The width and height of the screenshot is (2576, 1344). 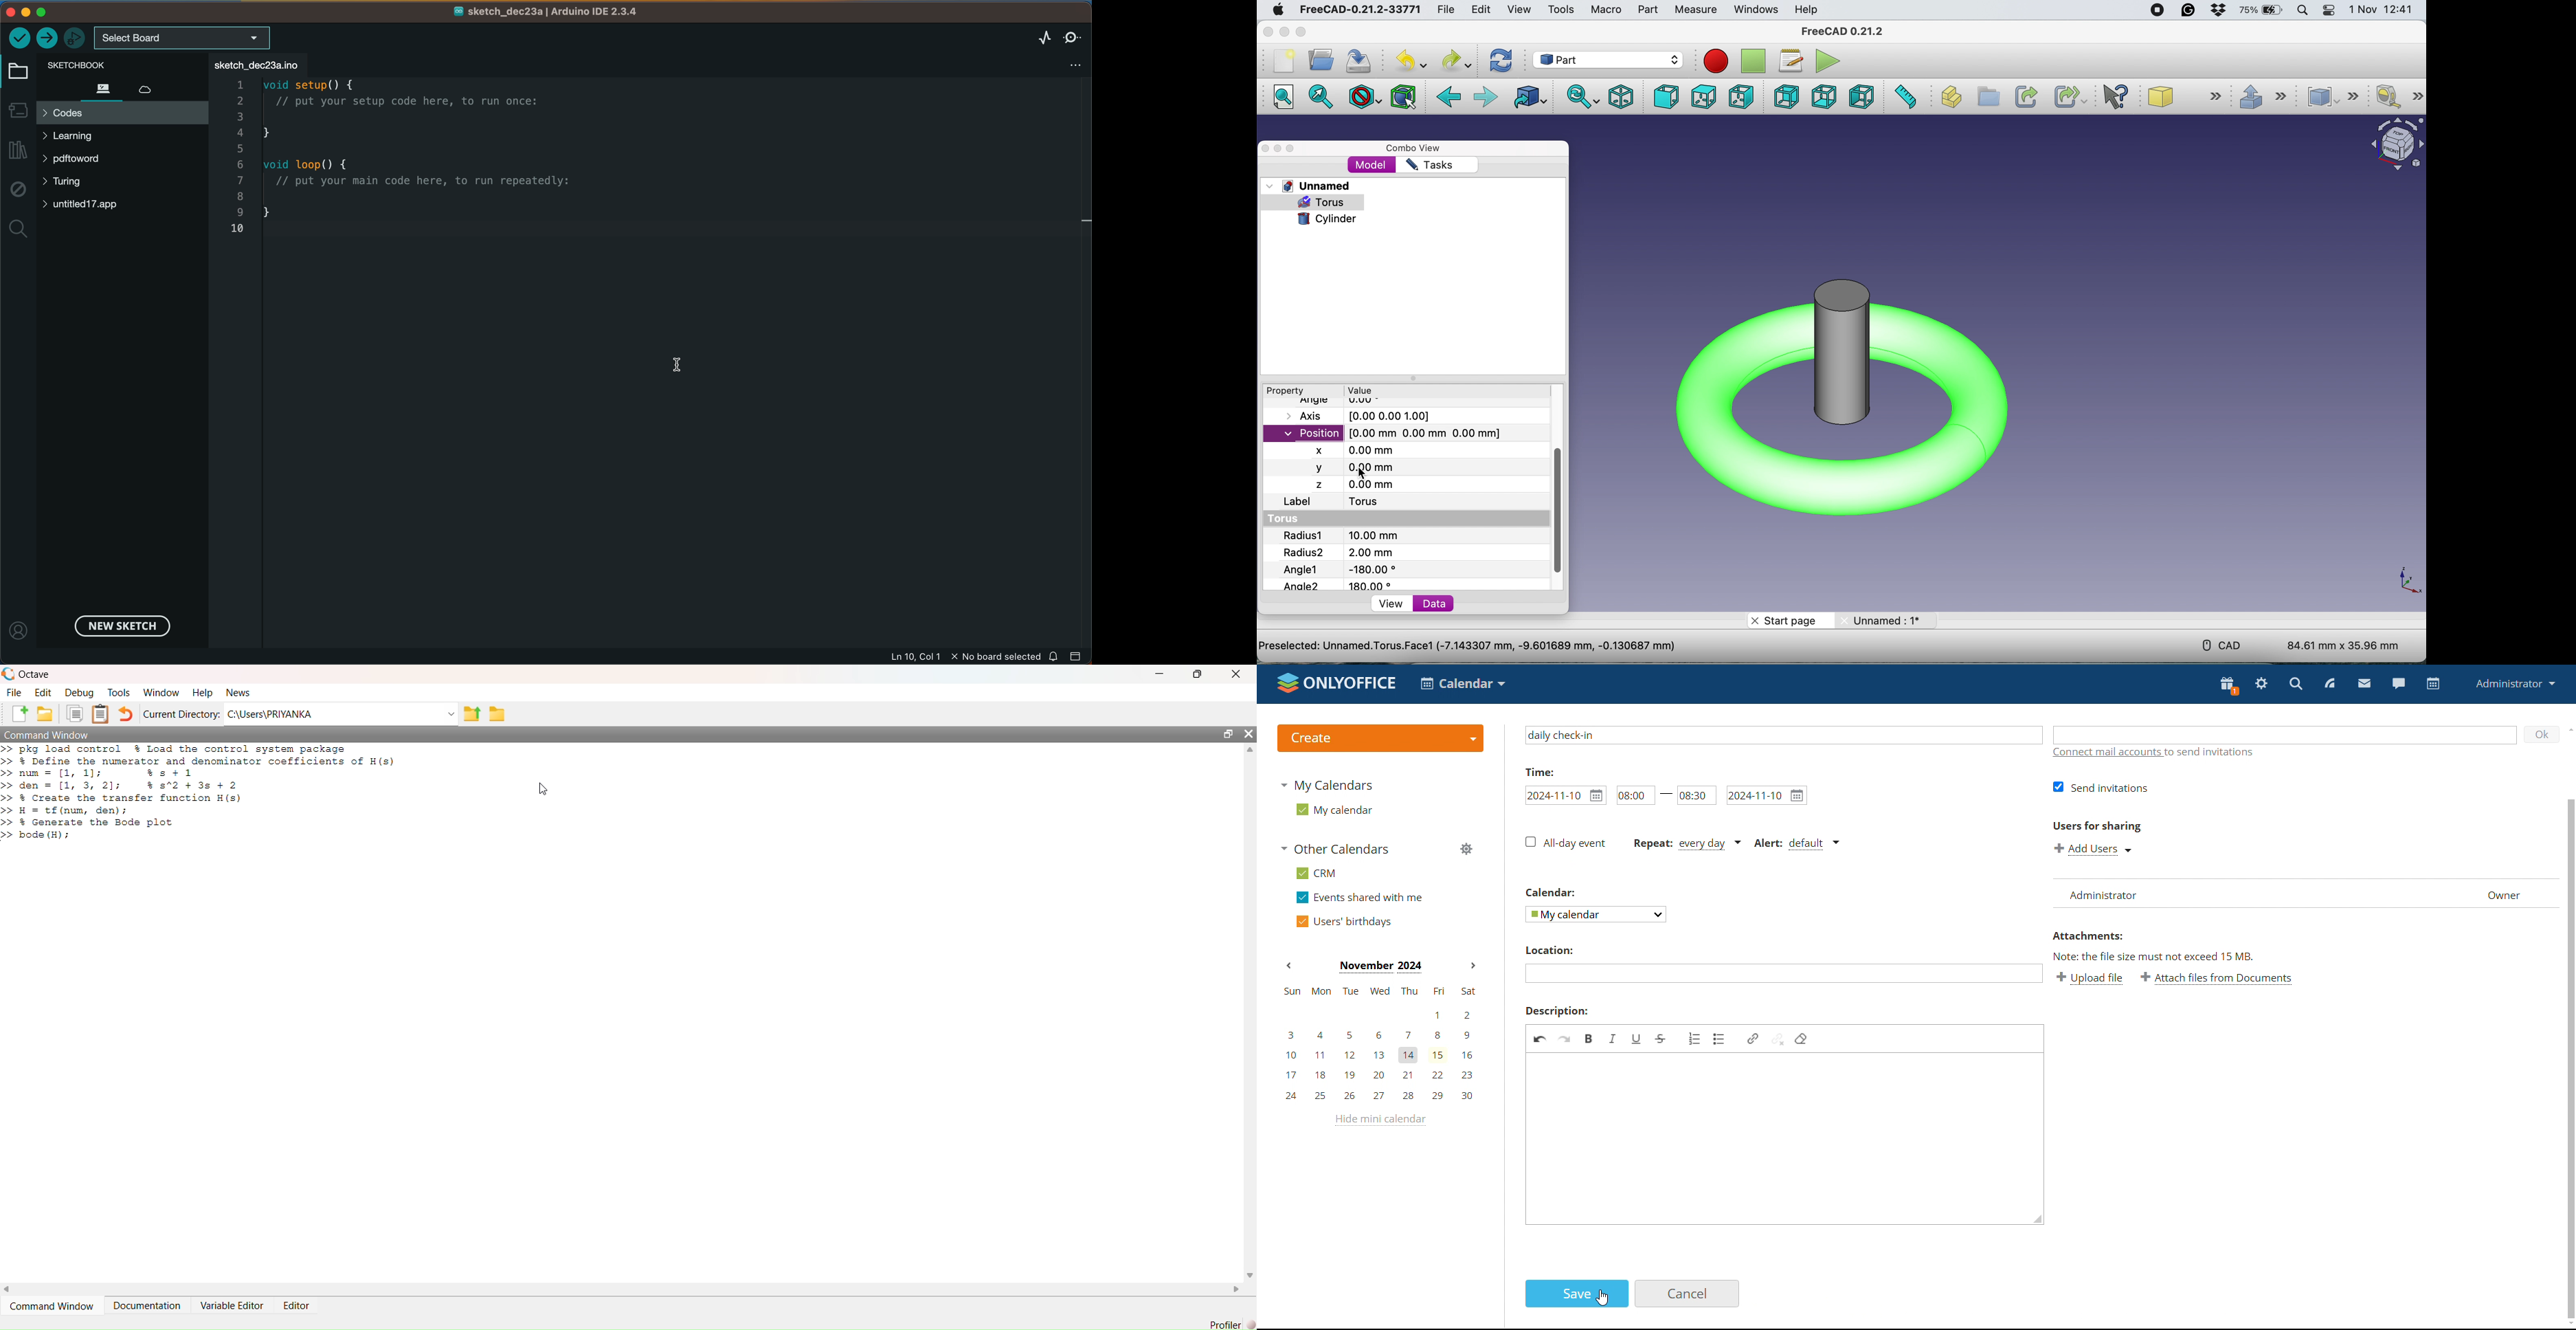 What do you see at coordinates (1504, 61) in the screenshot?
I see `refresh` at bounding box center [1504, 61].